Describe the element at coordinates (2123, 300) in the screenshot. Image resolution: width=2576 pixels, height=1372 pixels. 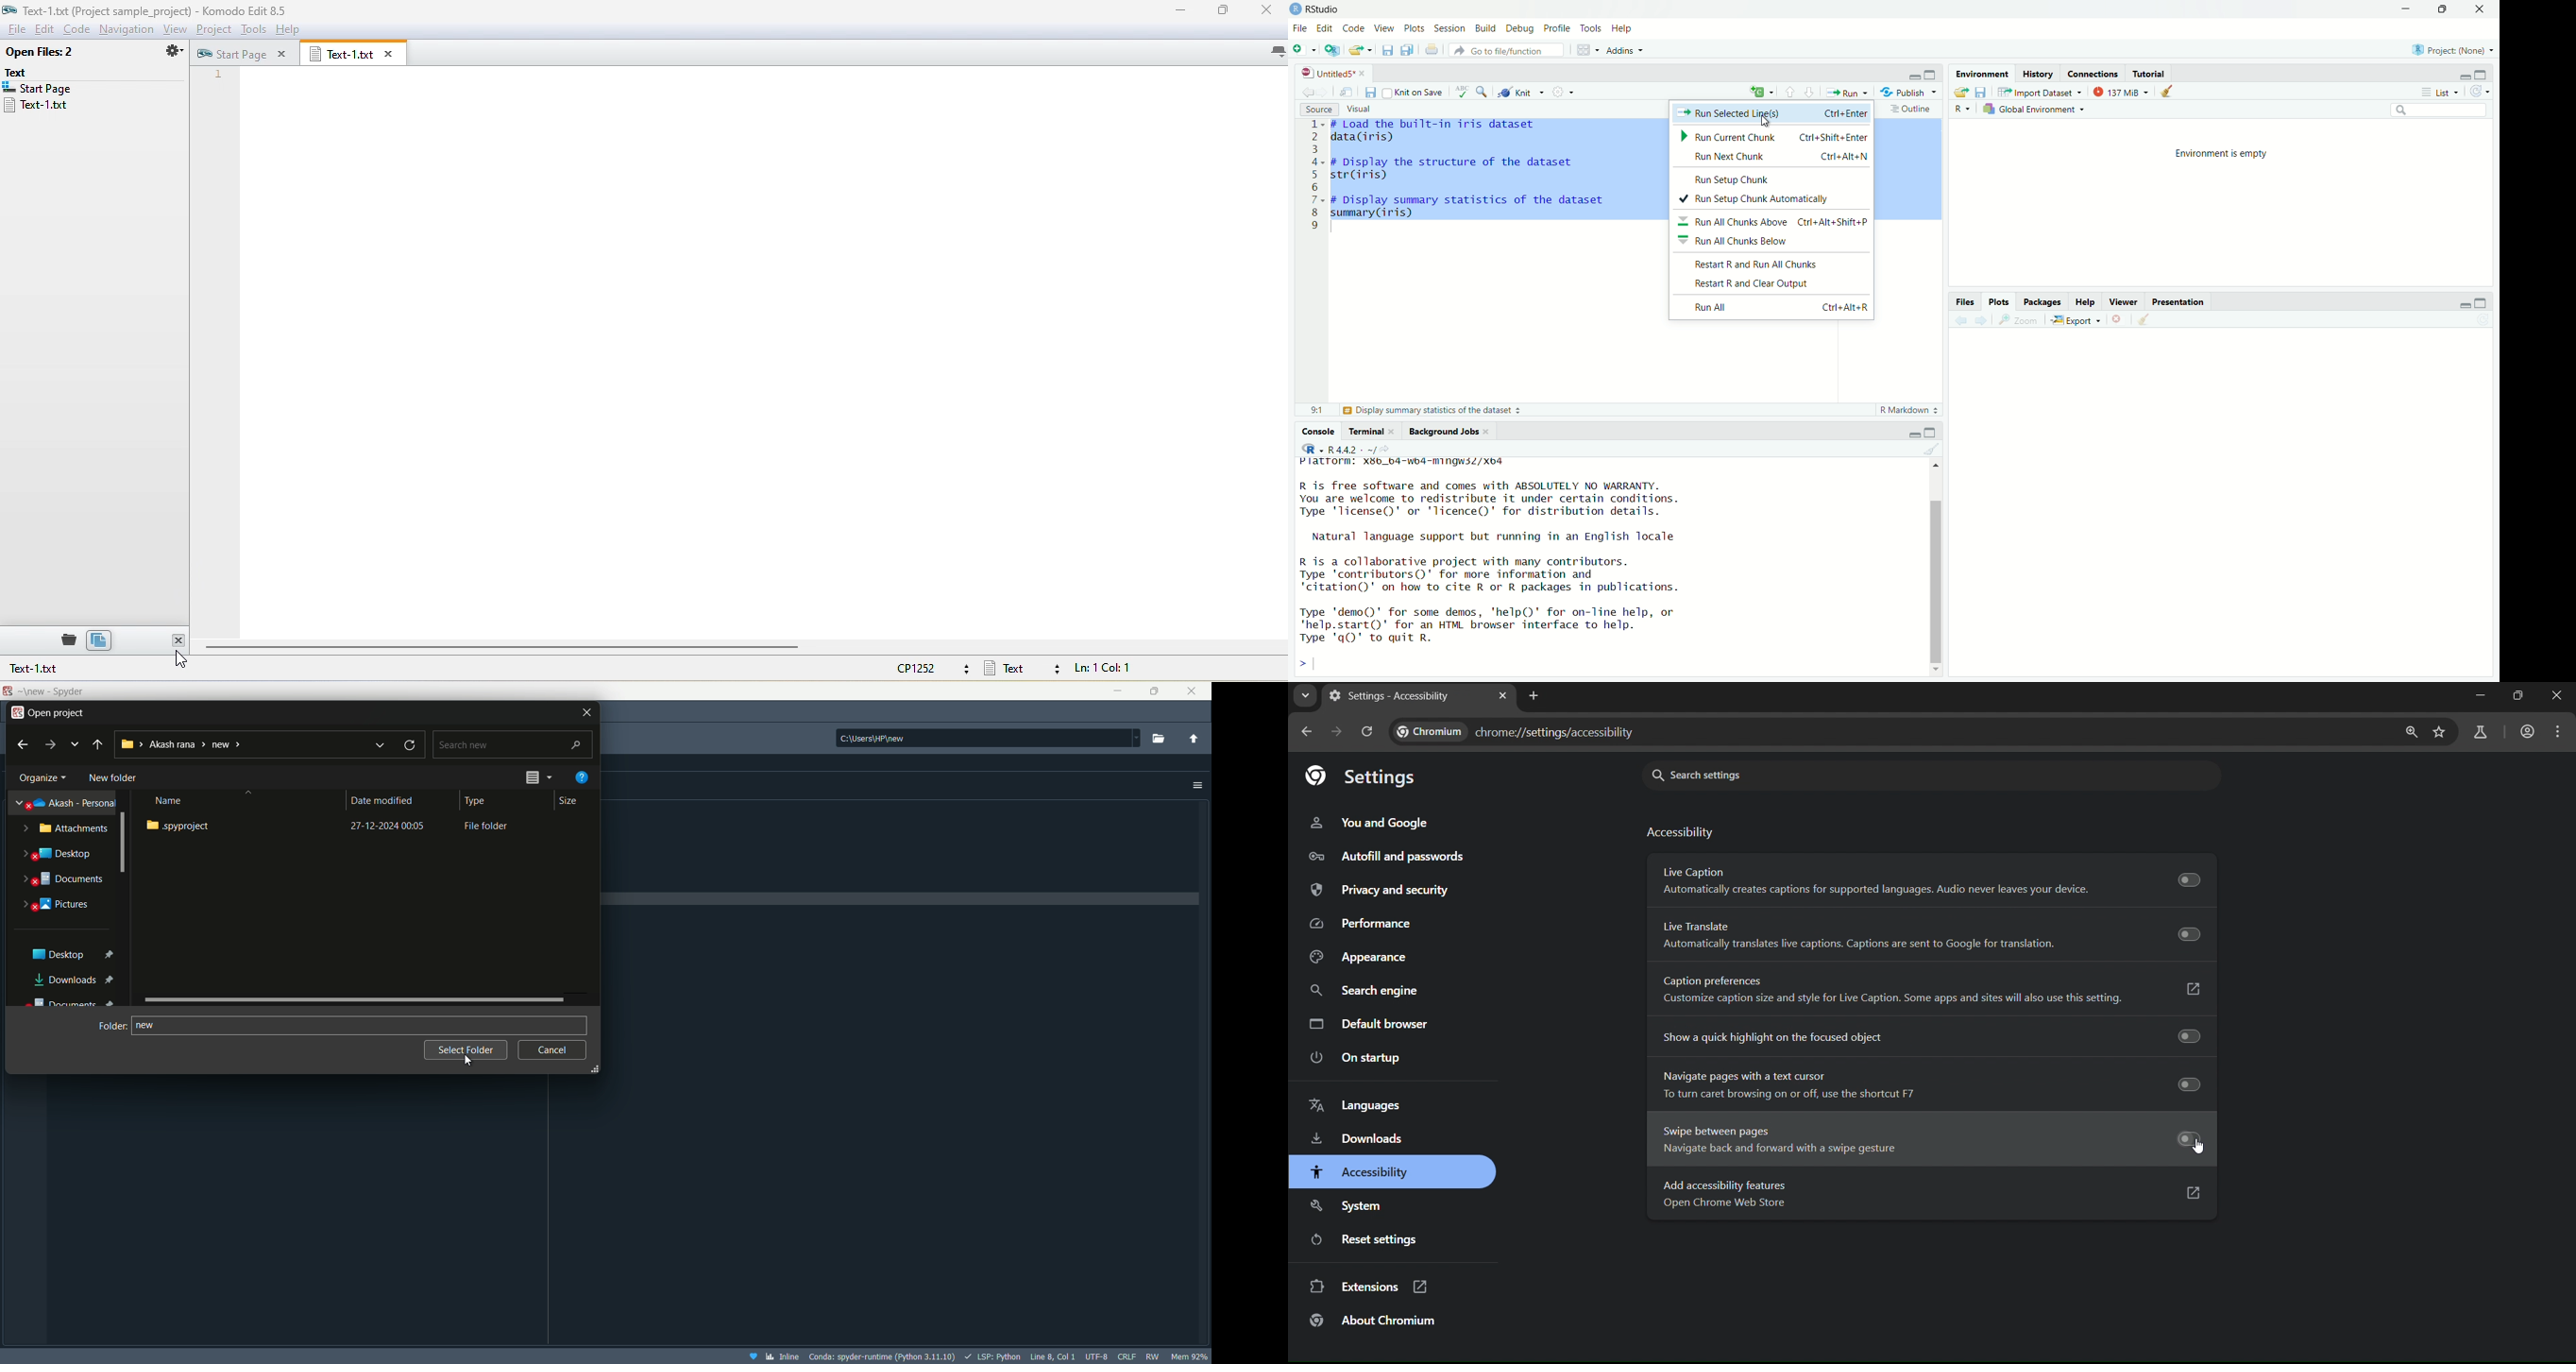
I see `Viewer` at that location.